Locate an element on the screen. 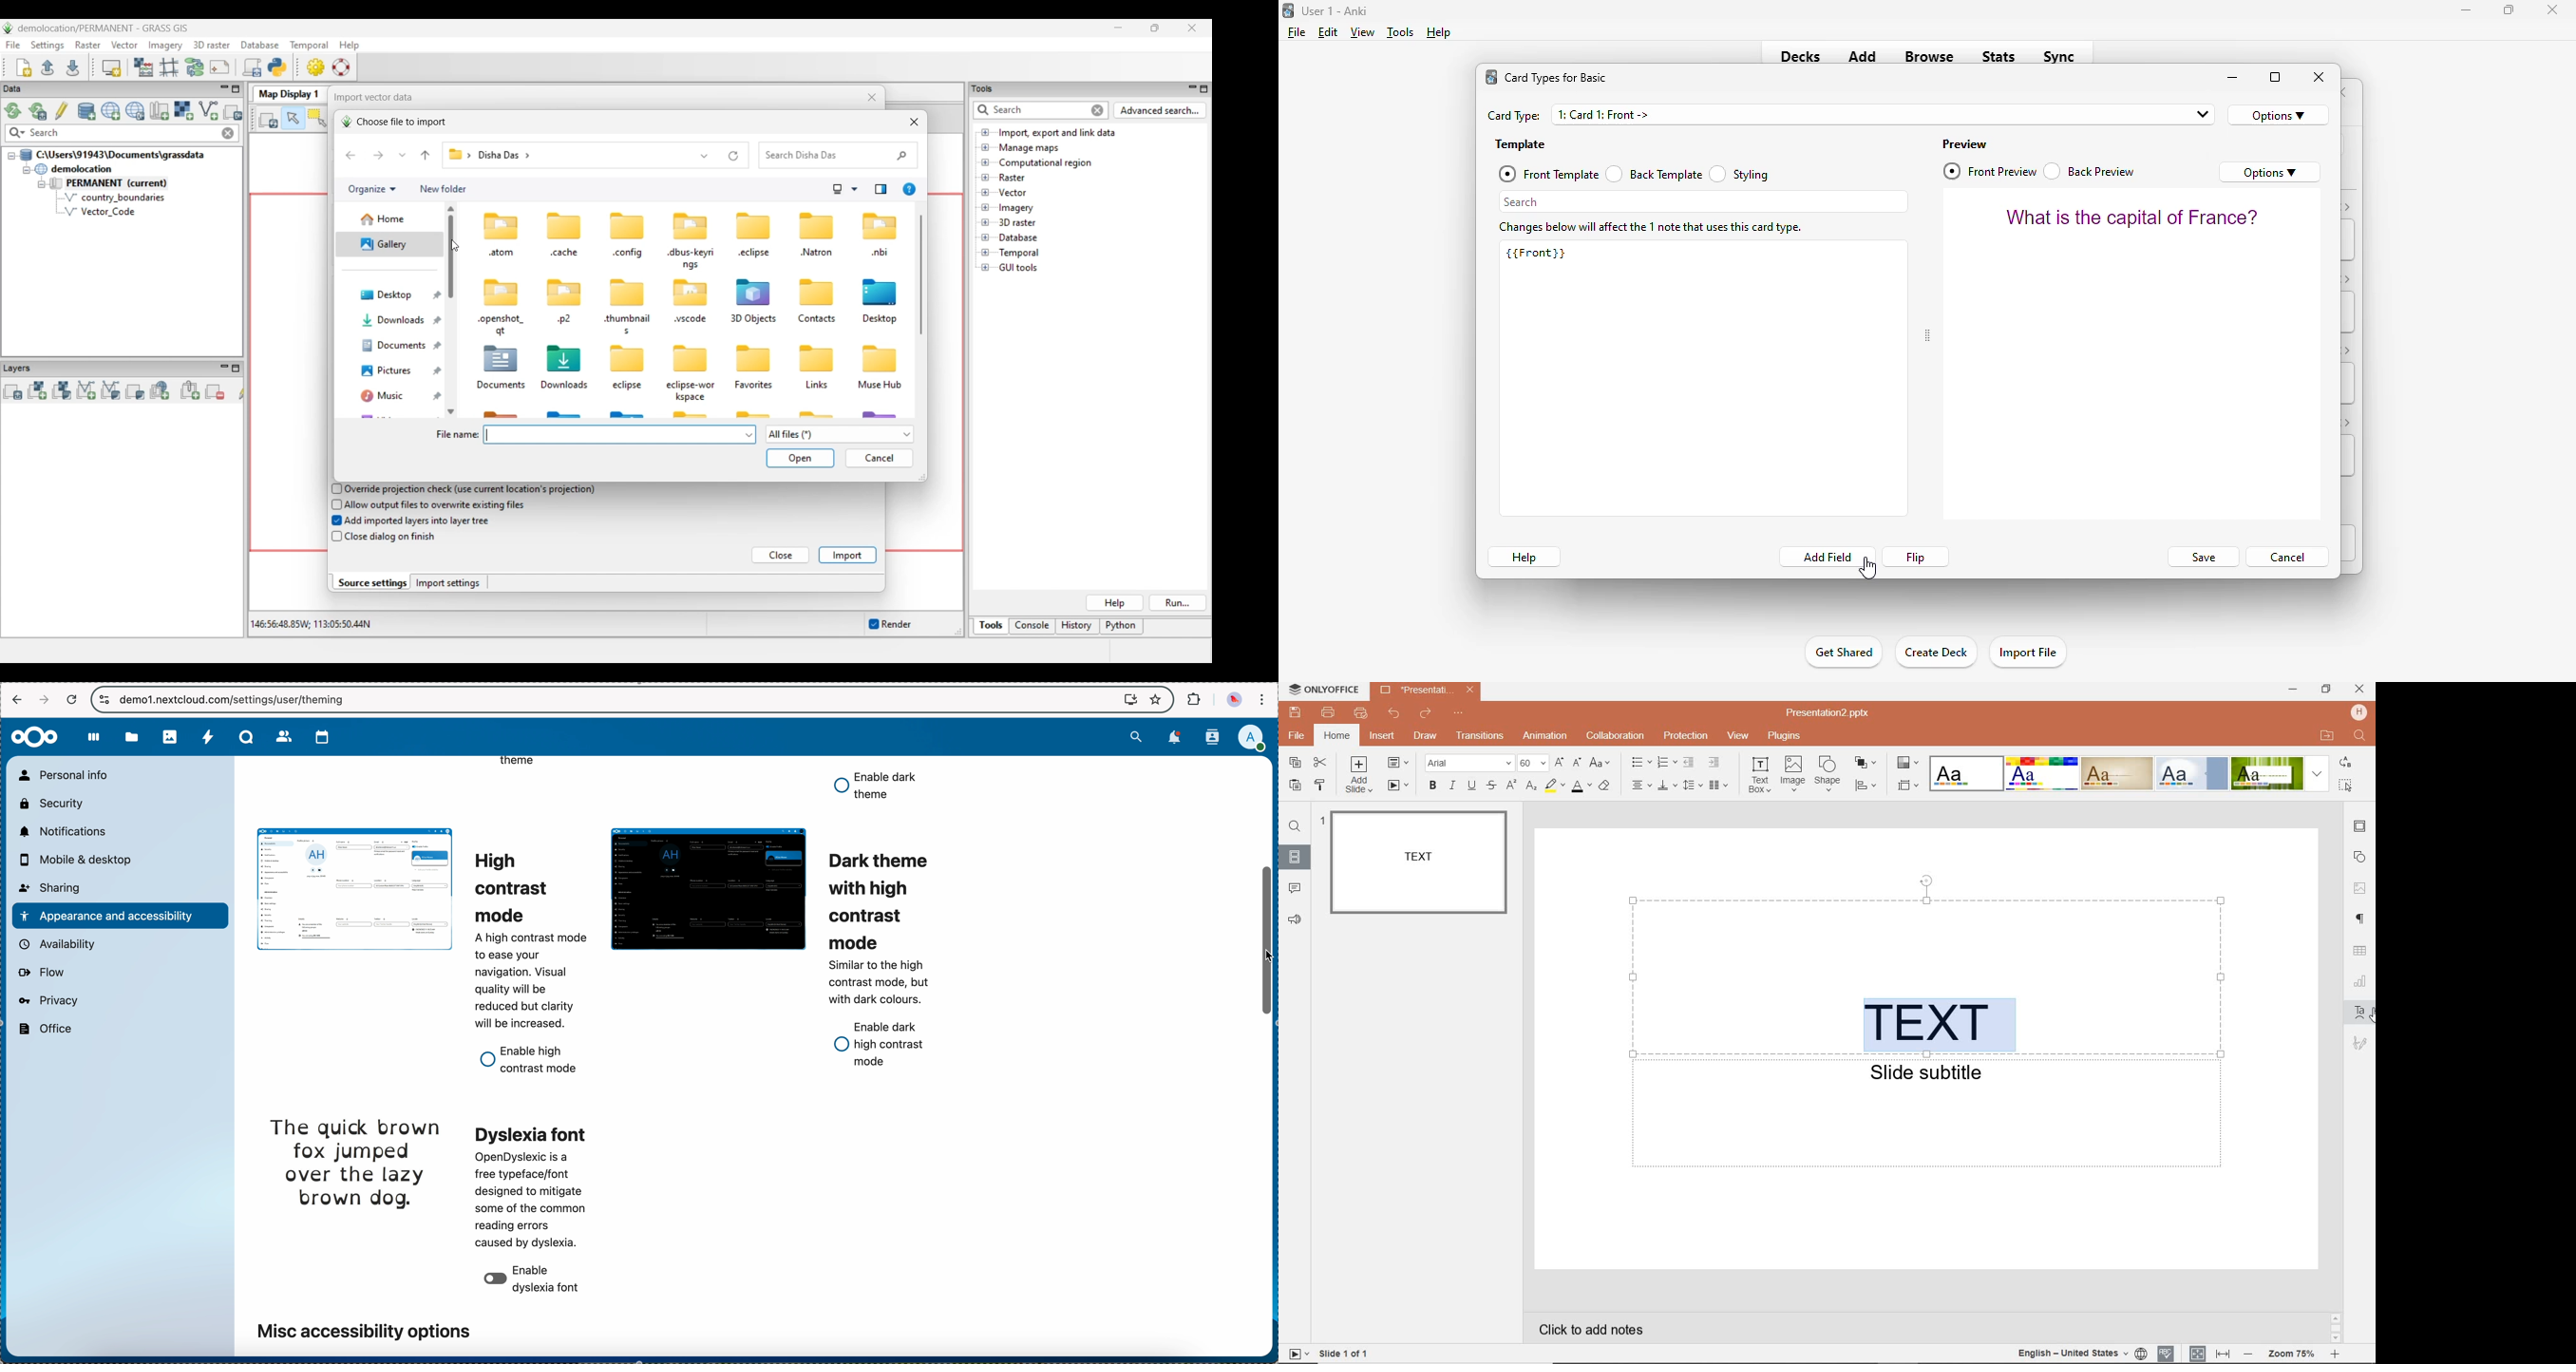  personal info is located at coordinates (68, 774).